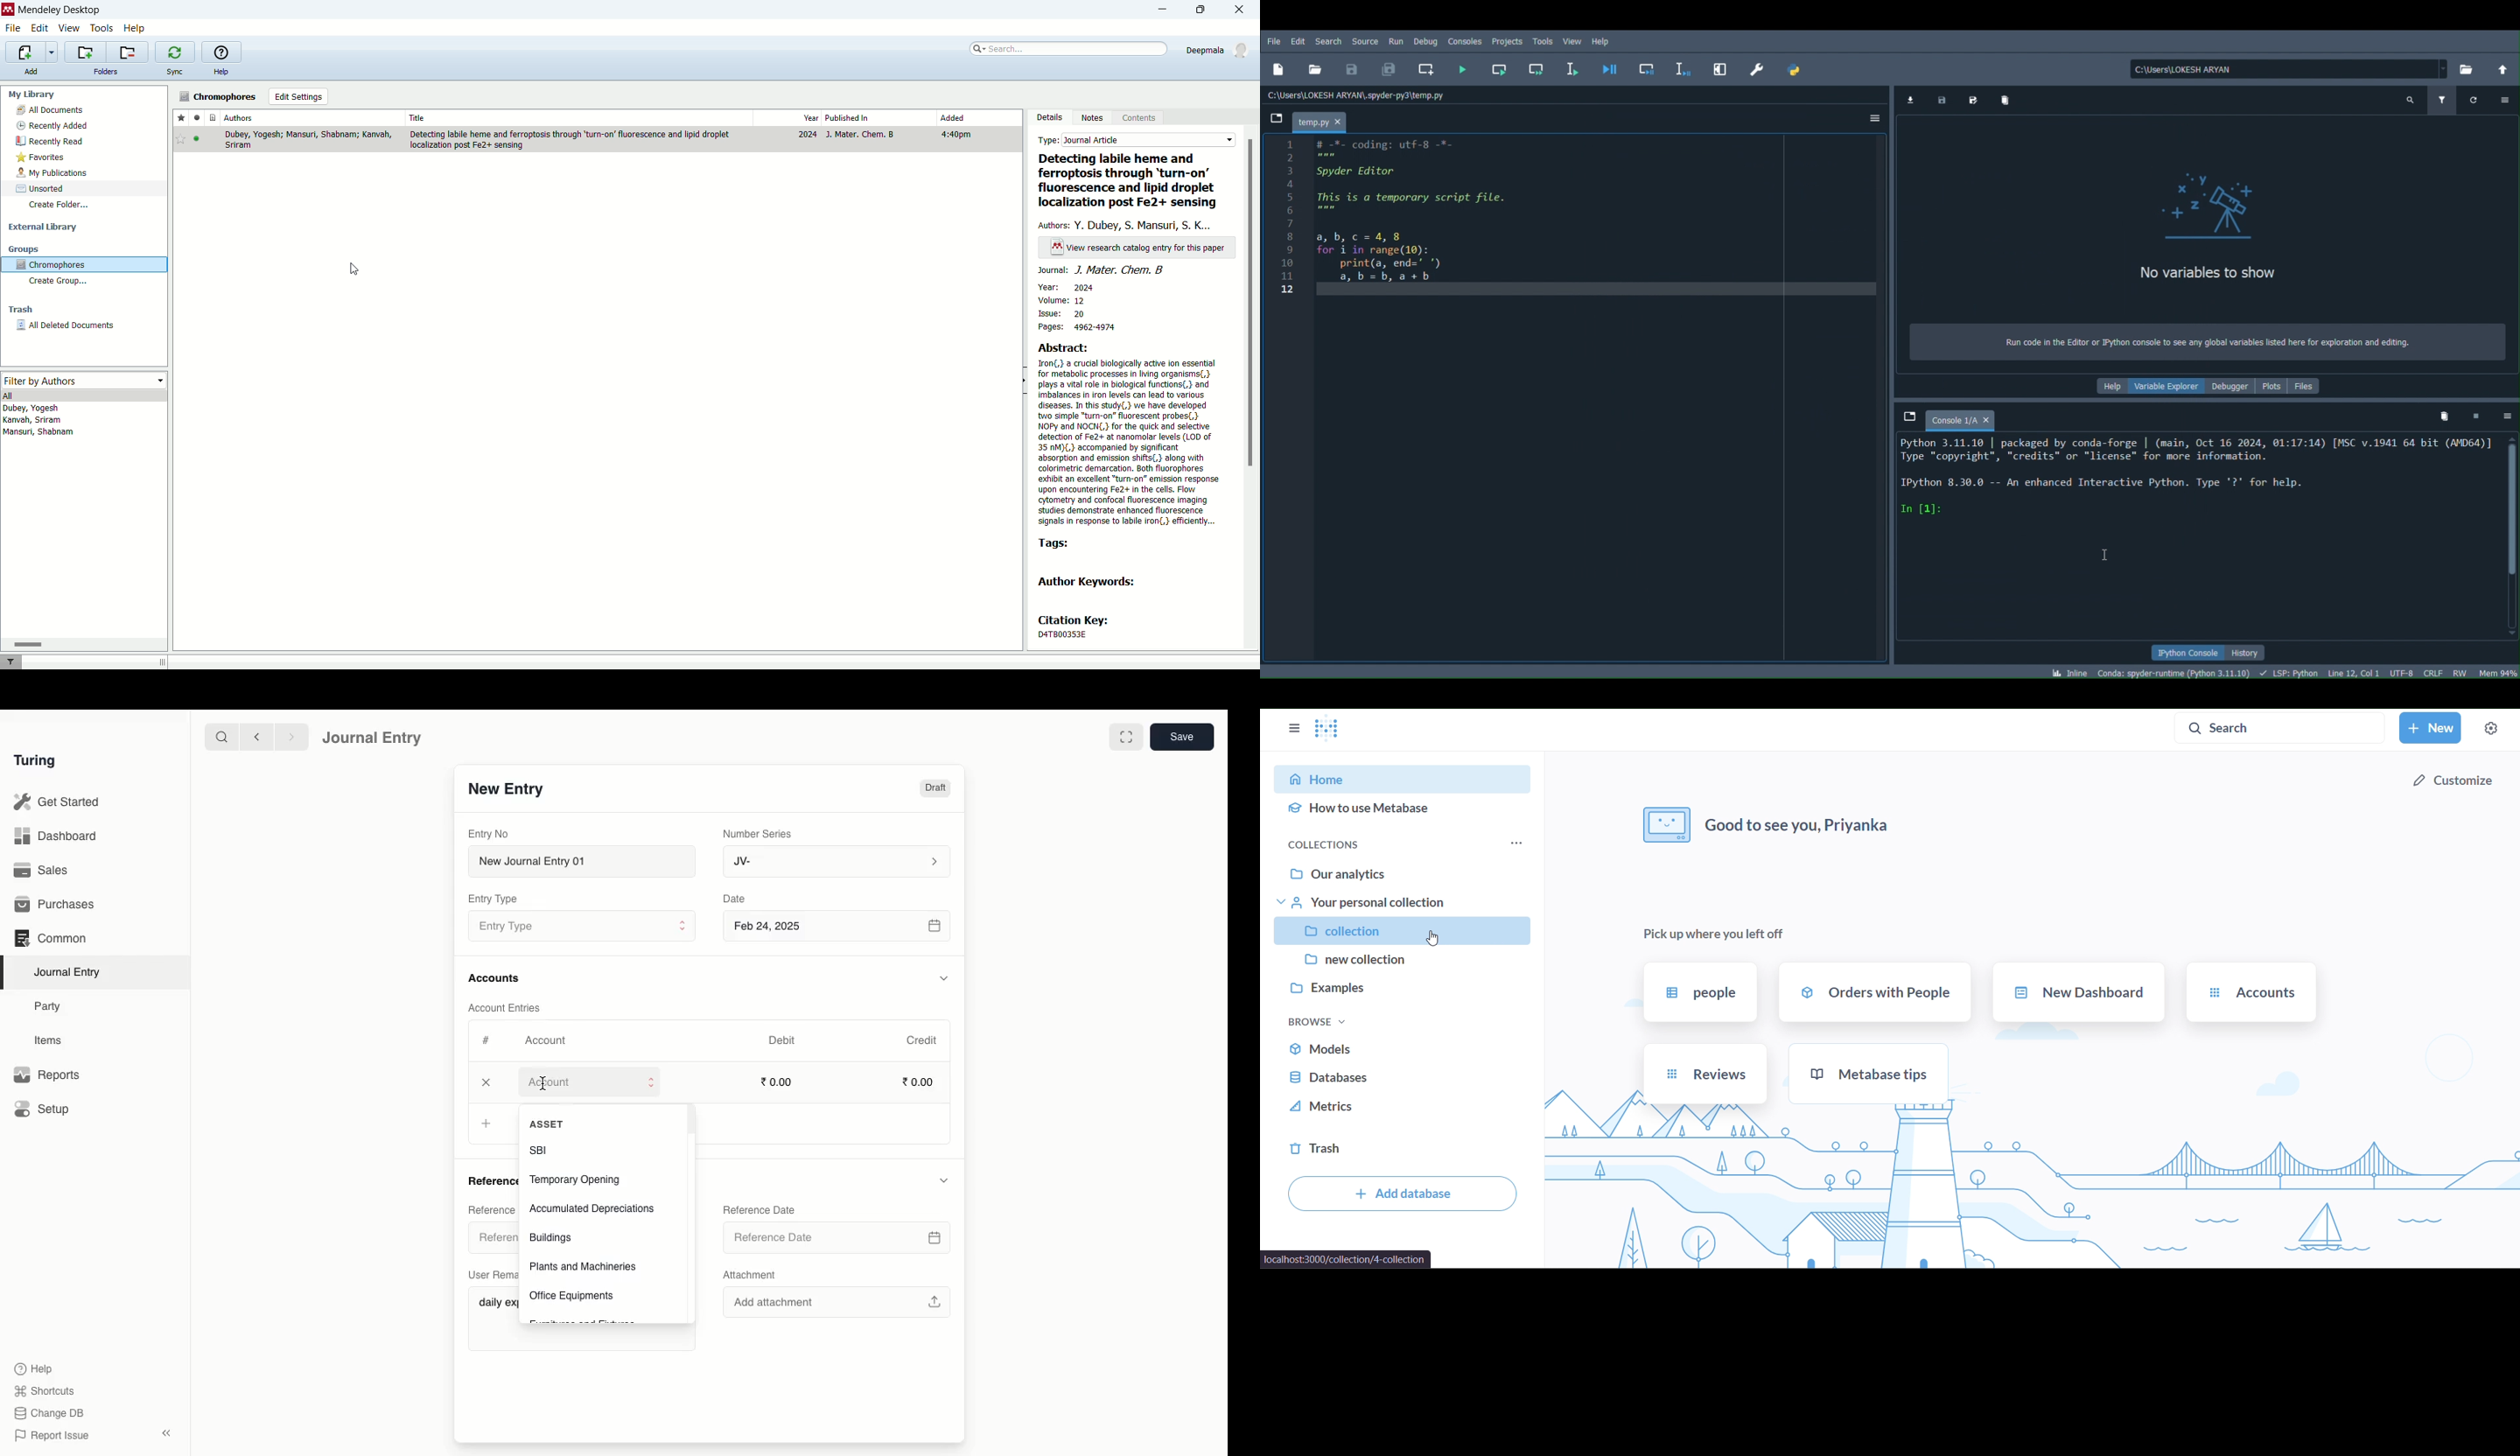 The height and width of the screenshot is (1456, 2520). What do you see at coordinates (1507, 40) in the screenshot?
I see `Projects` at bounding box center [1507, 40].